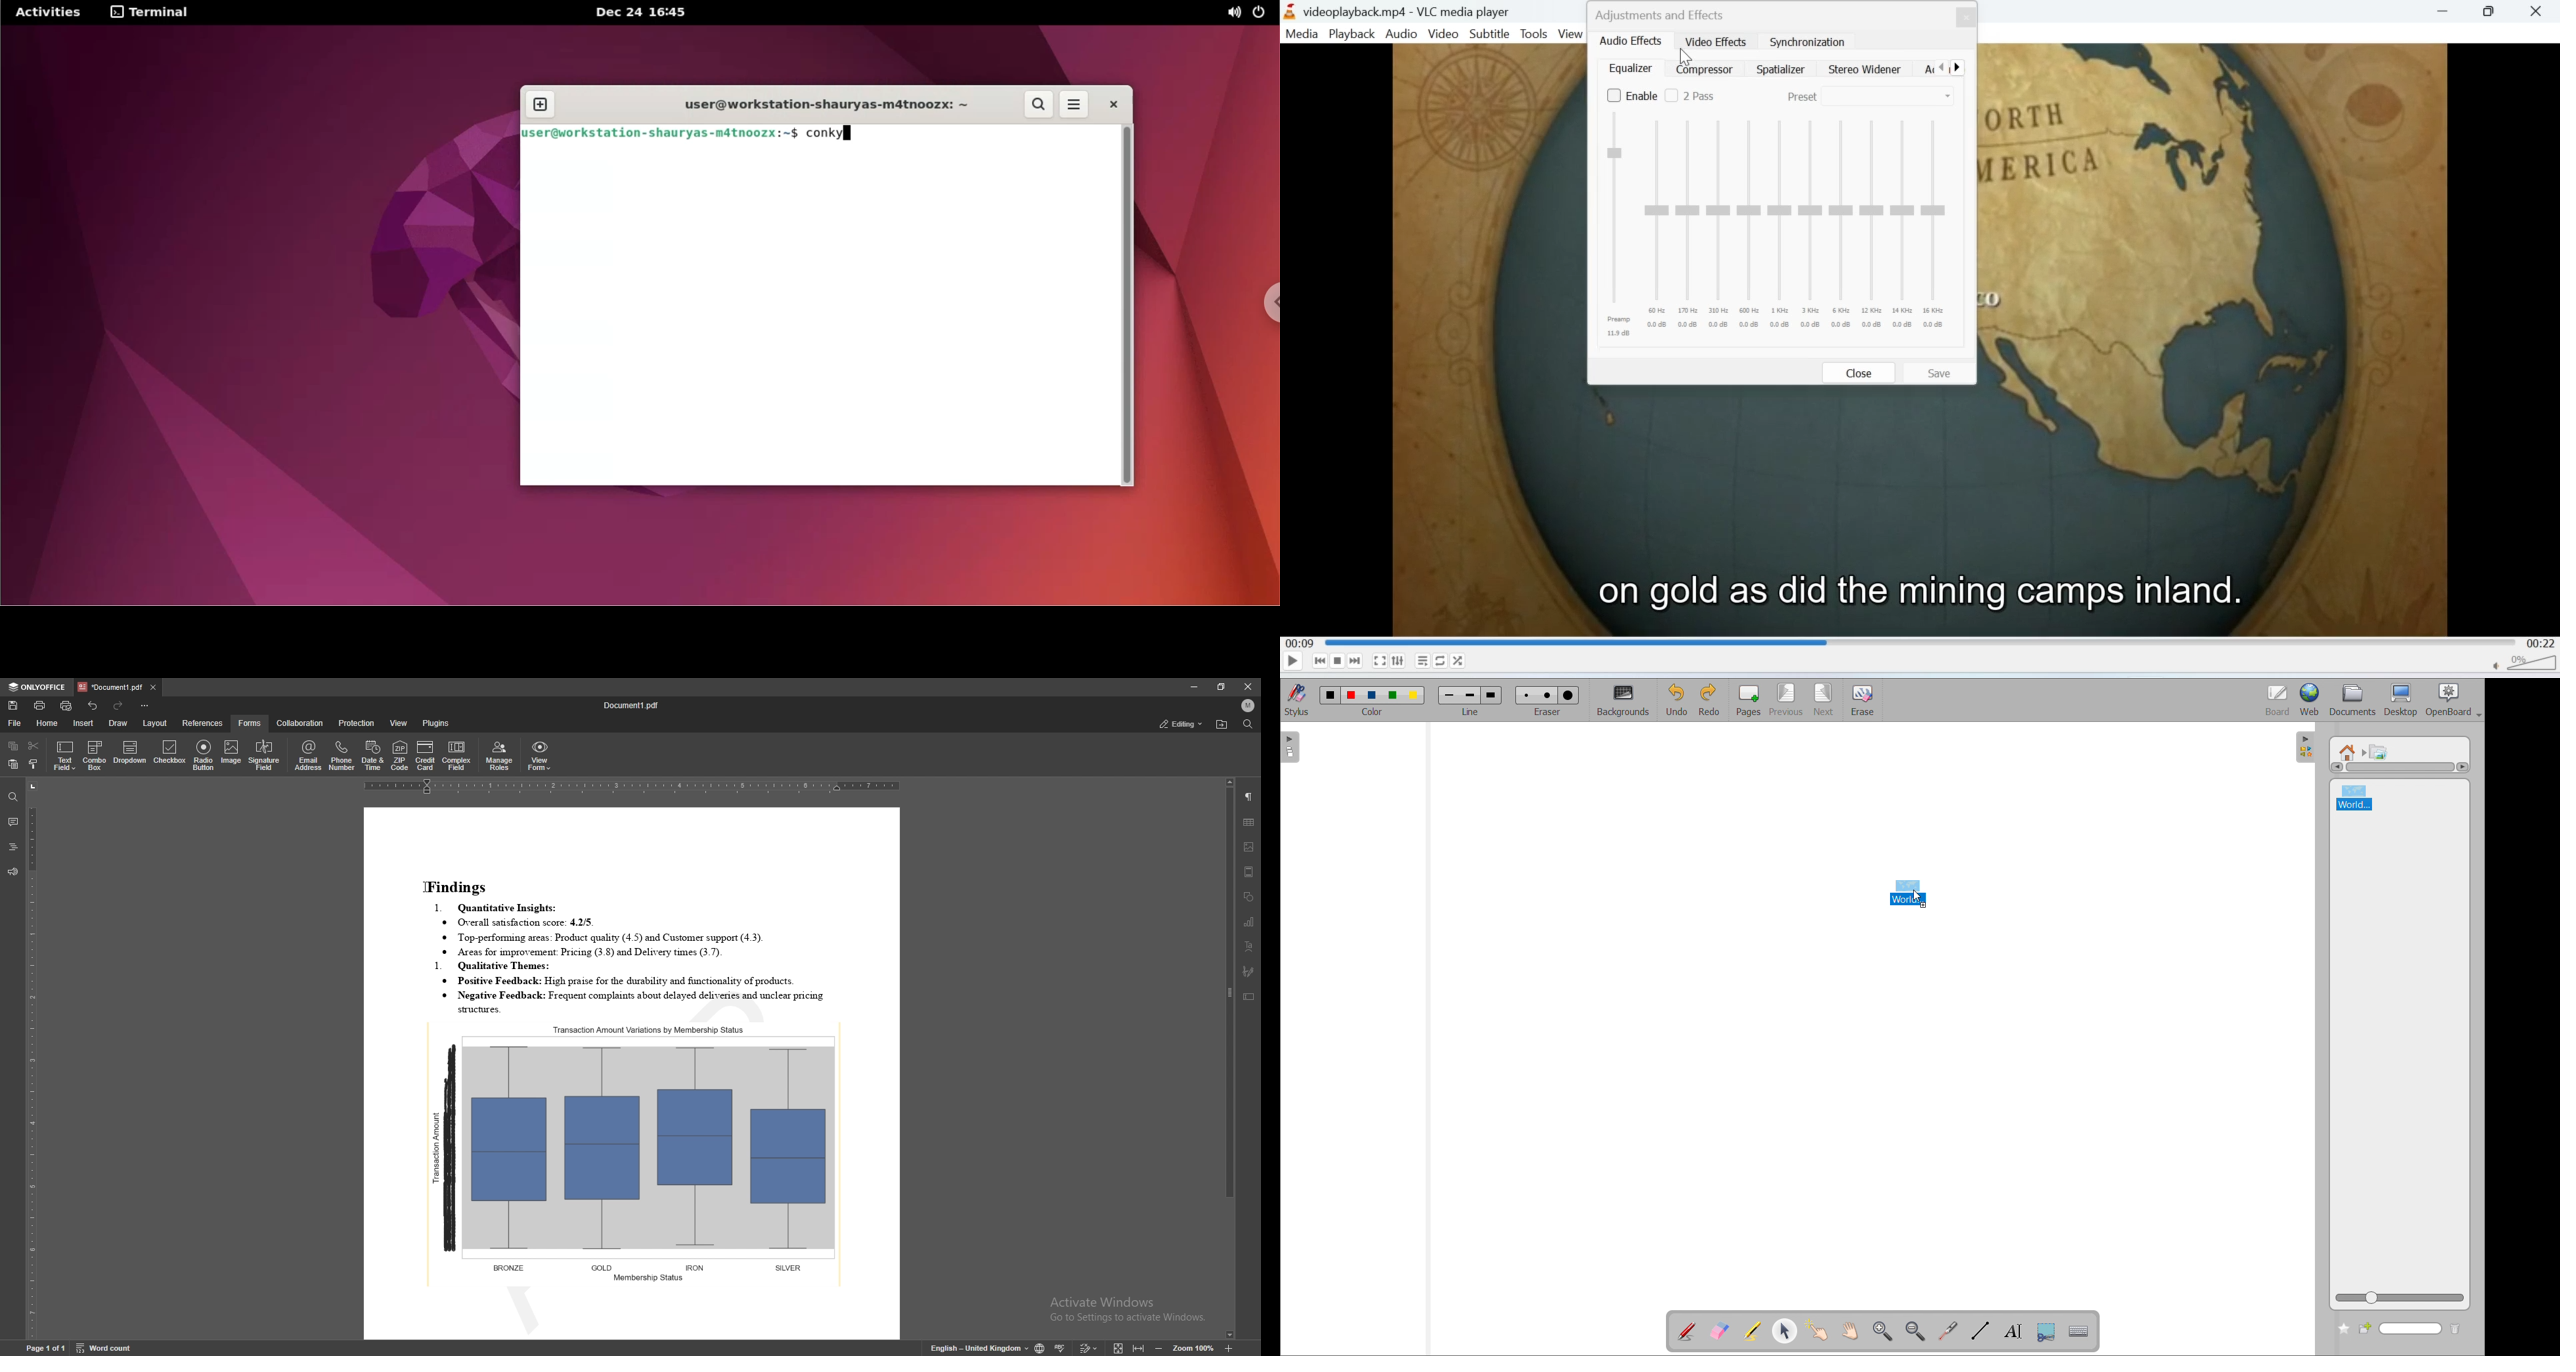  What do you see at coordinates (1952, 68) in the screenshot?
I see `Navigations` at bounding box center [1952, 68].